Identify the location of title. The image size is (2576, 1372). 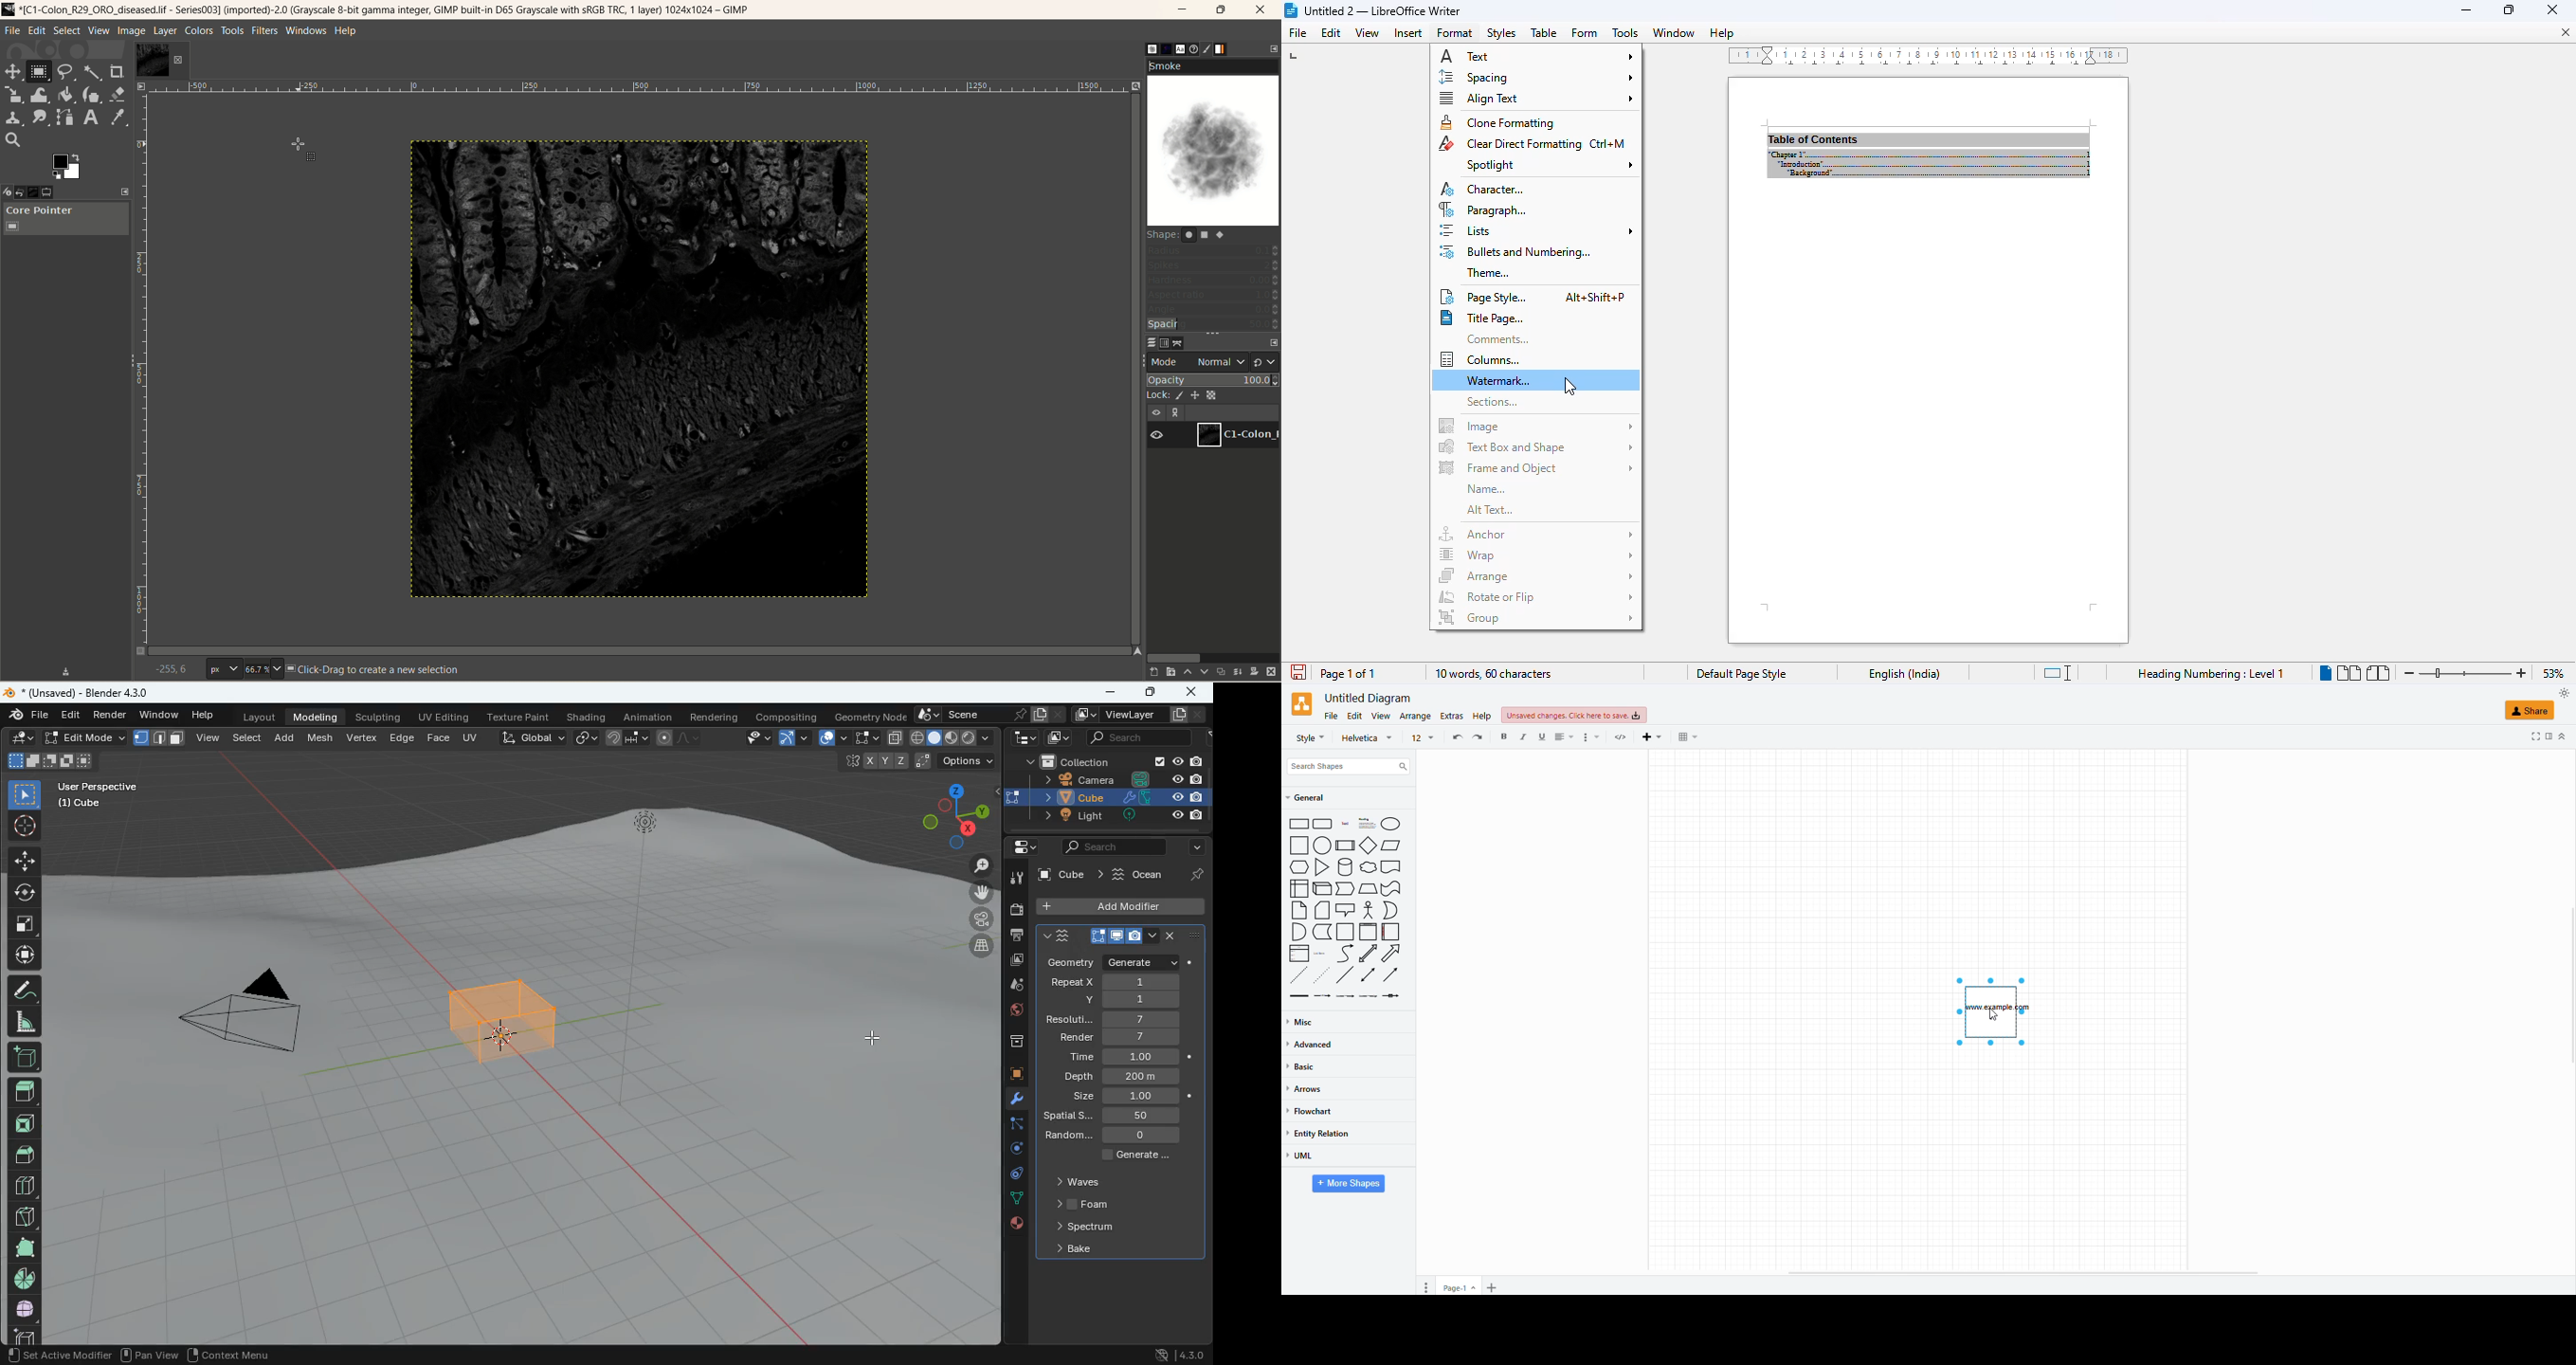
(385, 9).